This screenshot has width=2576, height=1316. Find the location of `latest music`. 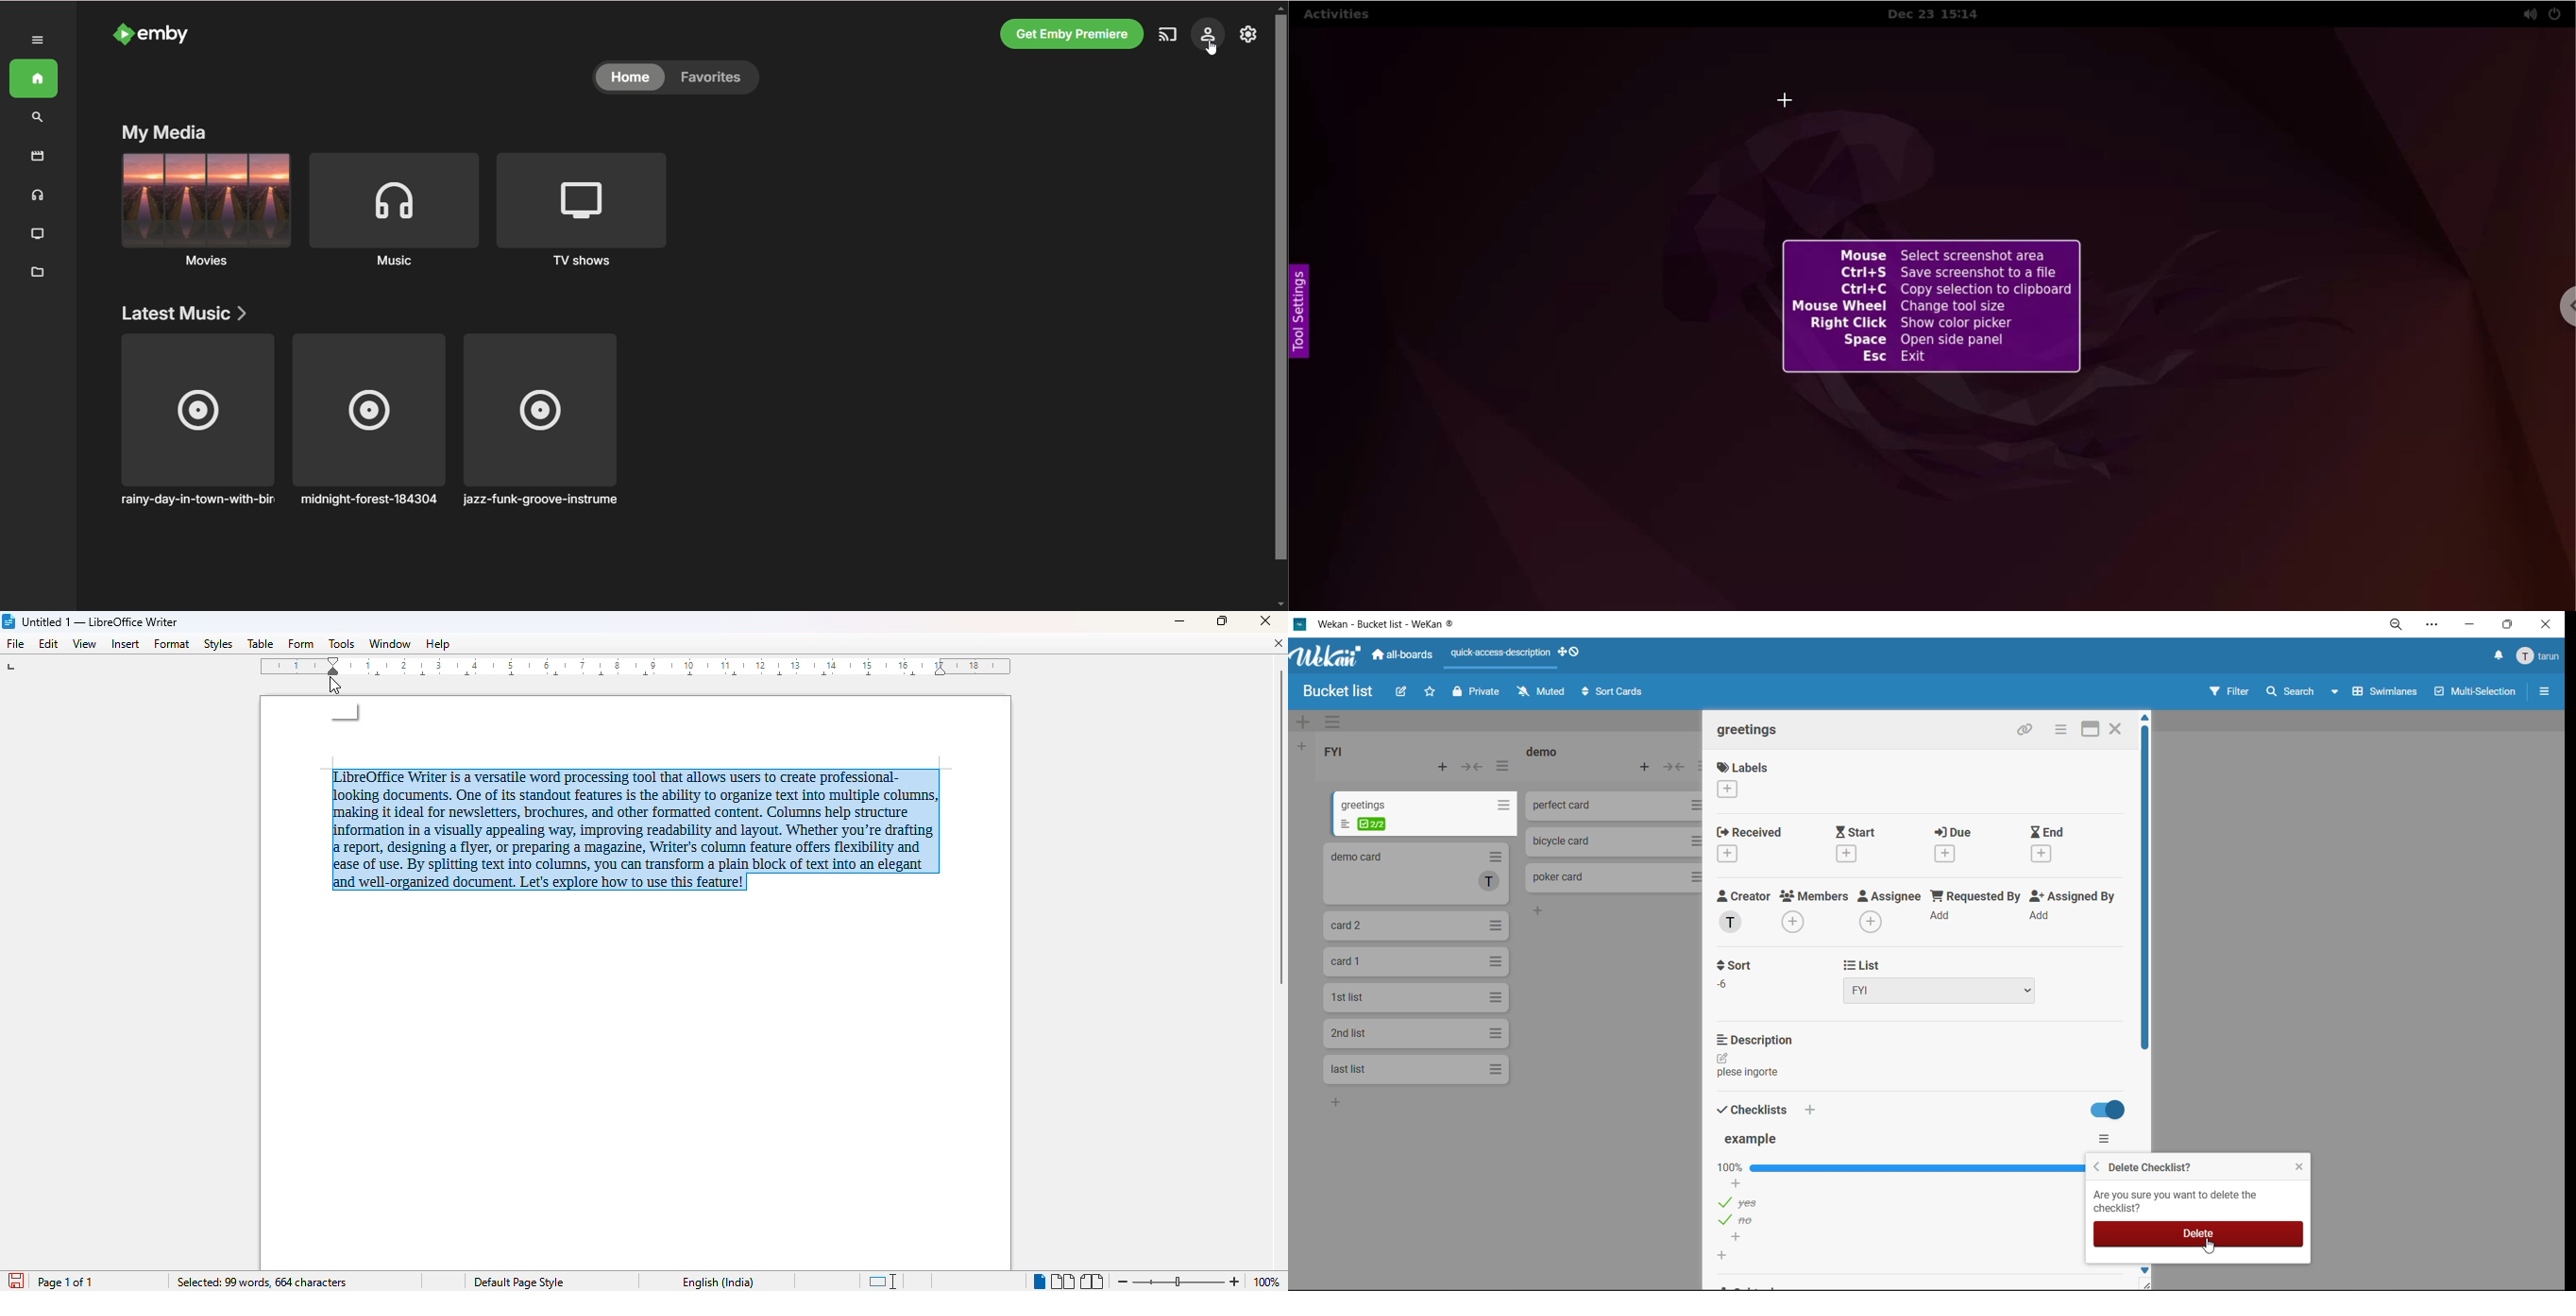

latest music is located at coordinates (184, 311).